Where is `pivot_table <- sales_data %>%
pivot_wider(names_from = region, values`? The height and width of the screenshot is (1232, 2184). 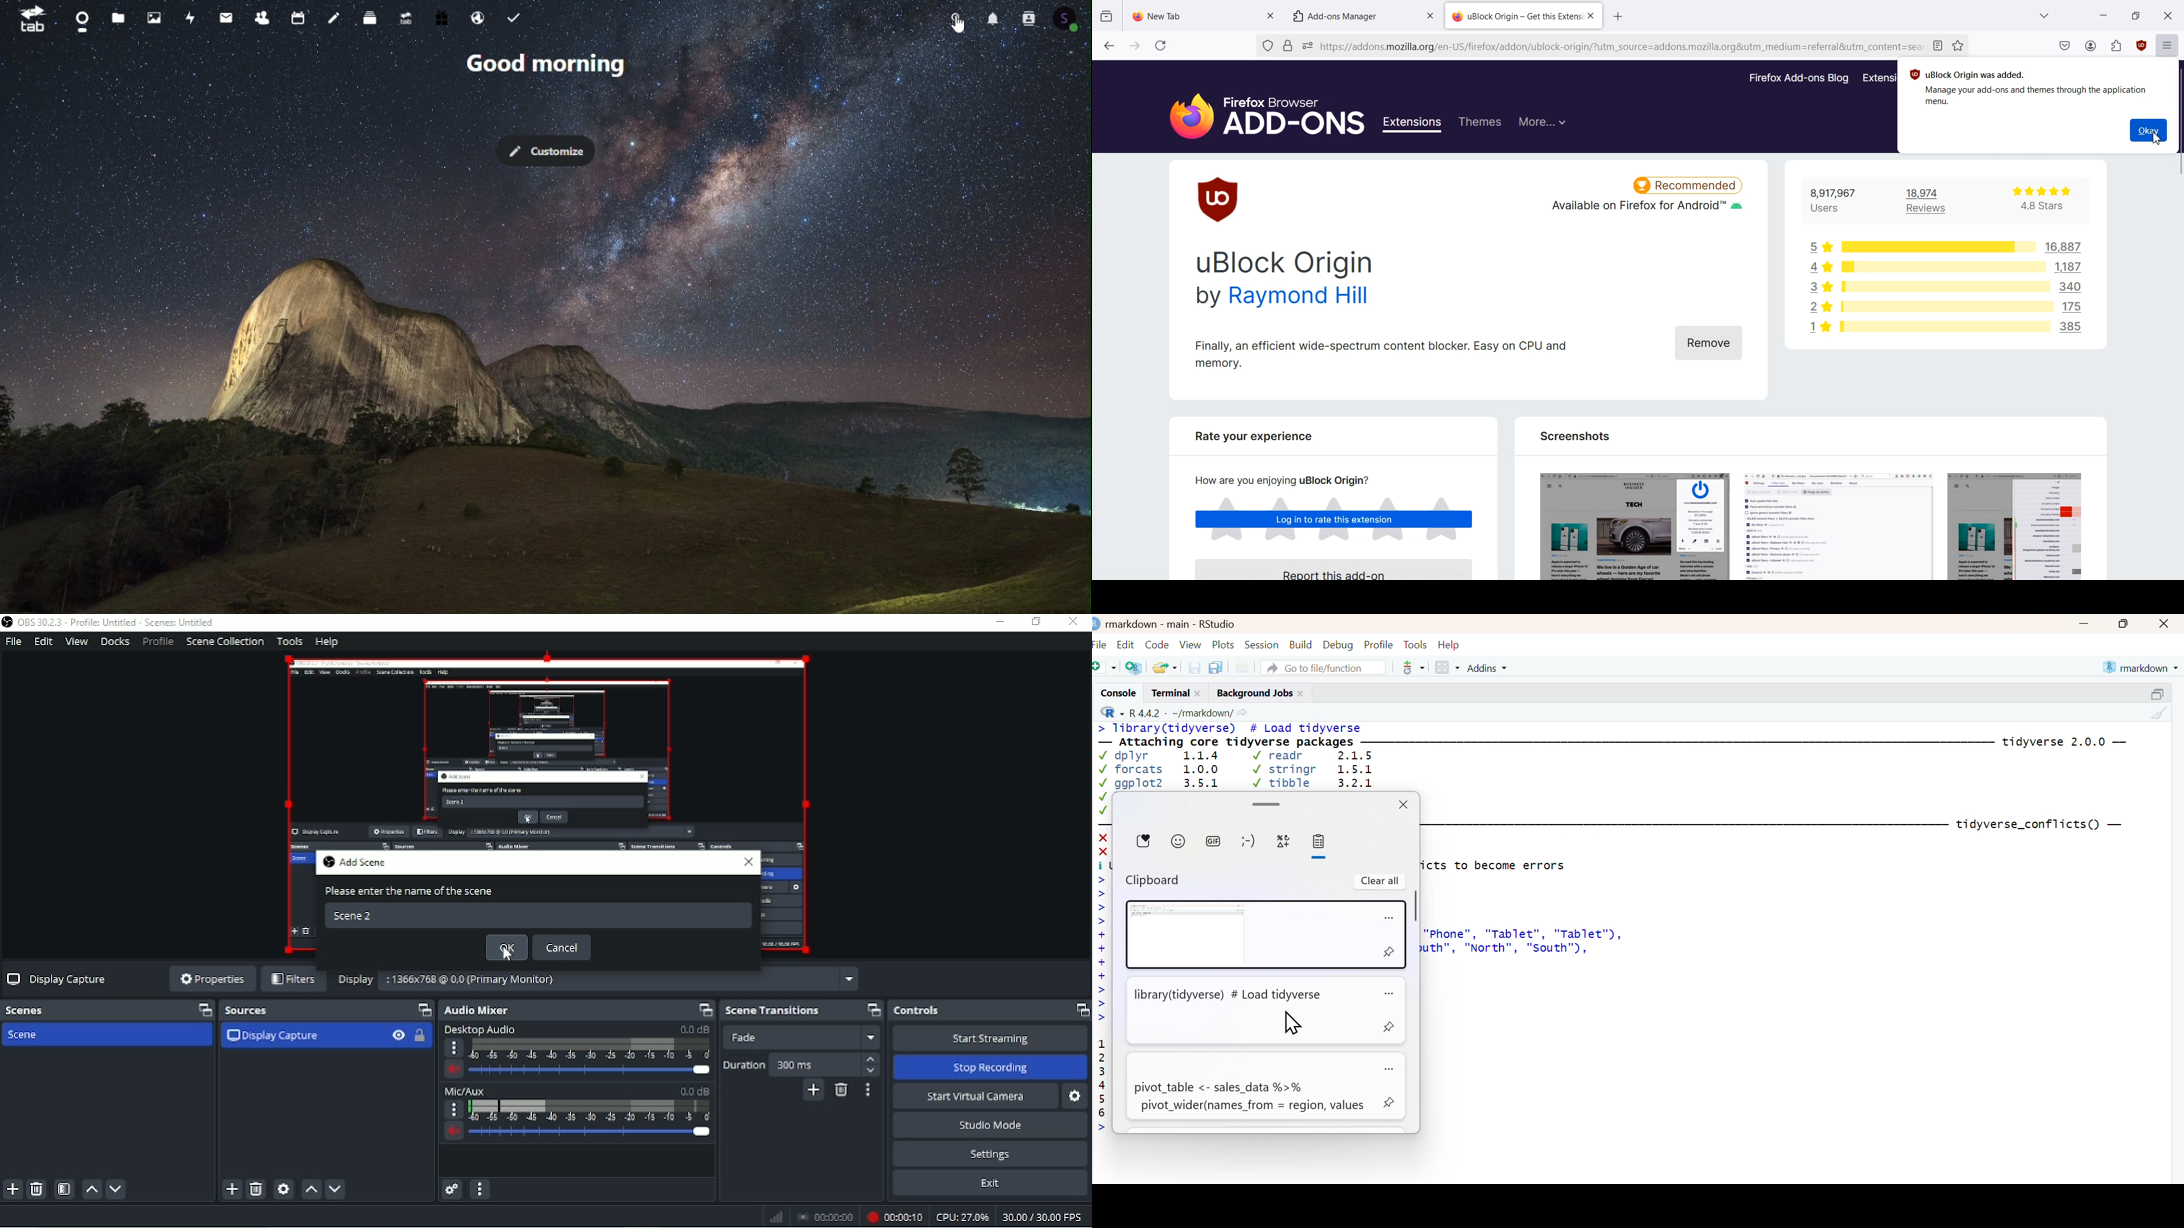
pivot_table <- sales_data %>%
pivot_wider(names_from = region, values is located at coordinates (1248, 1085).